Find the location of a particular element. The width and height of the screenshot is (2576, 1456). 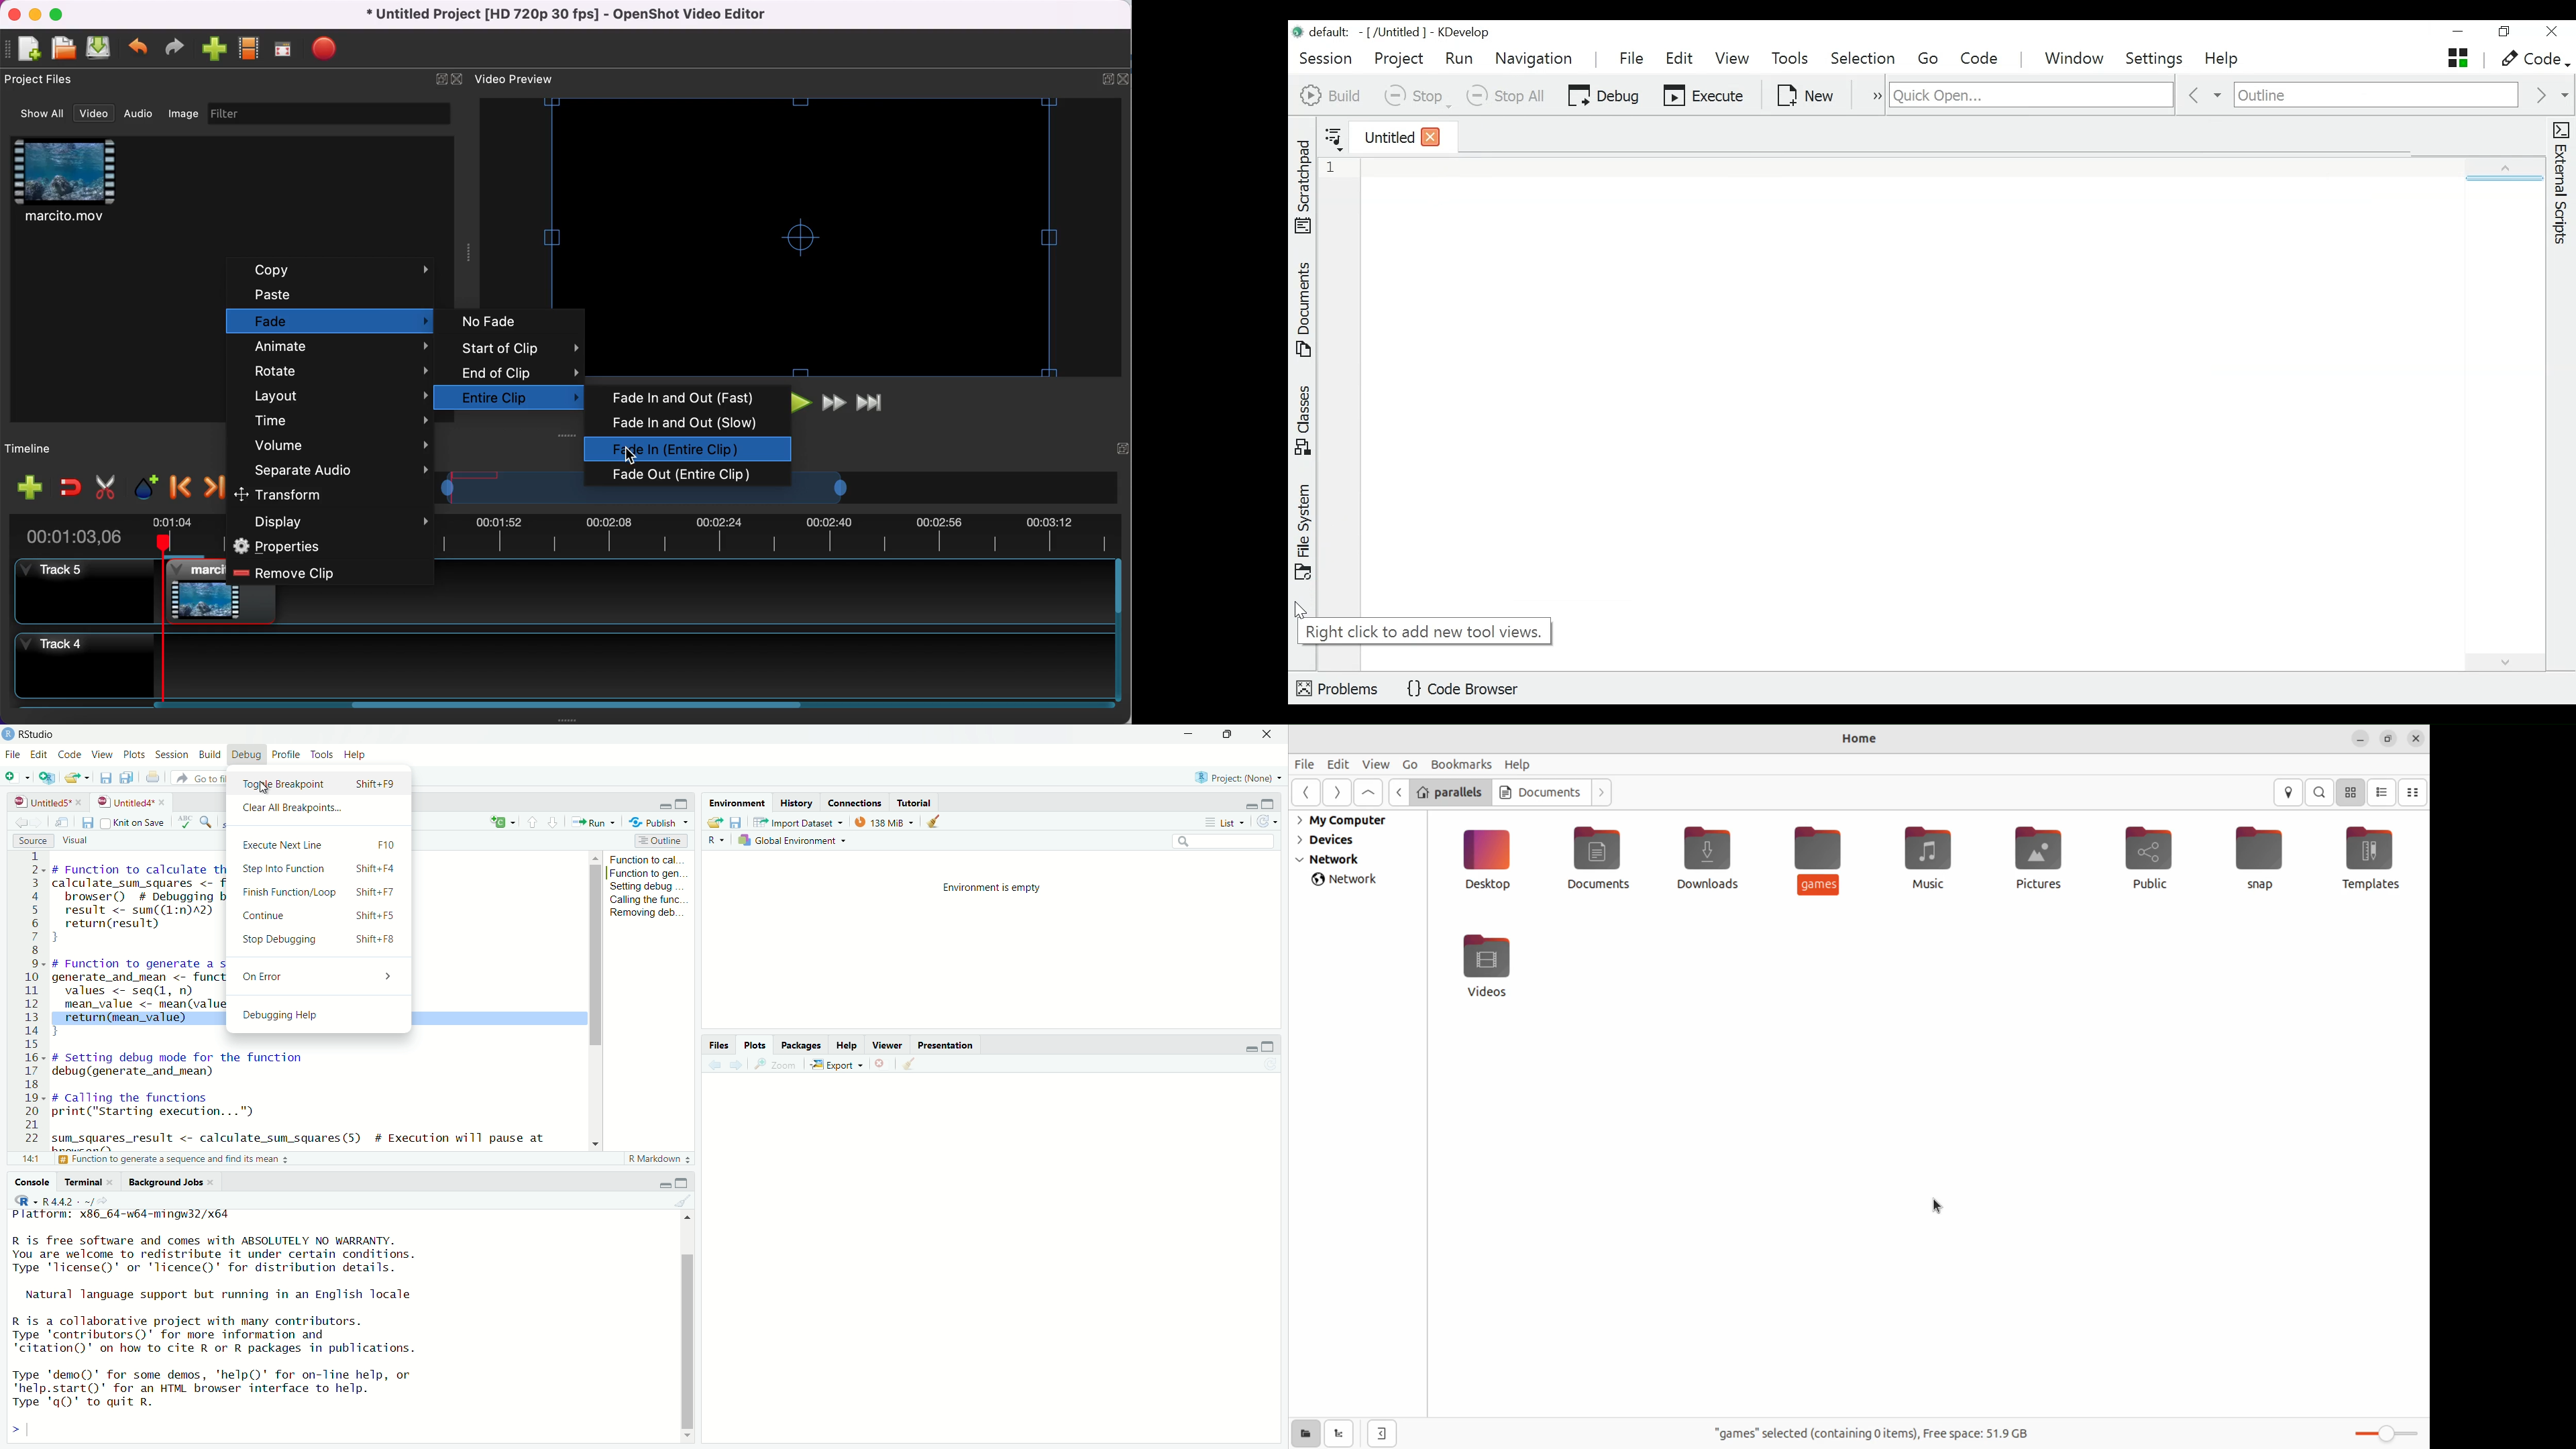

code is located at coordinates (72, 753).